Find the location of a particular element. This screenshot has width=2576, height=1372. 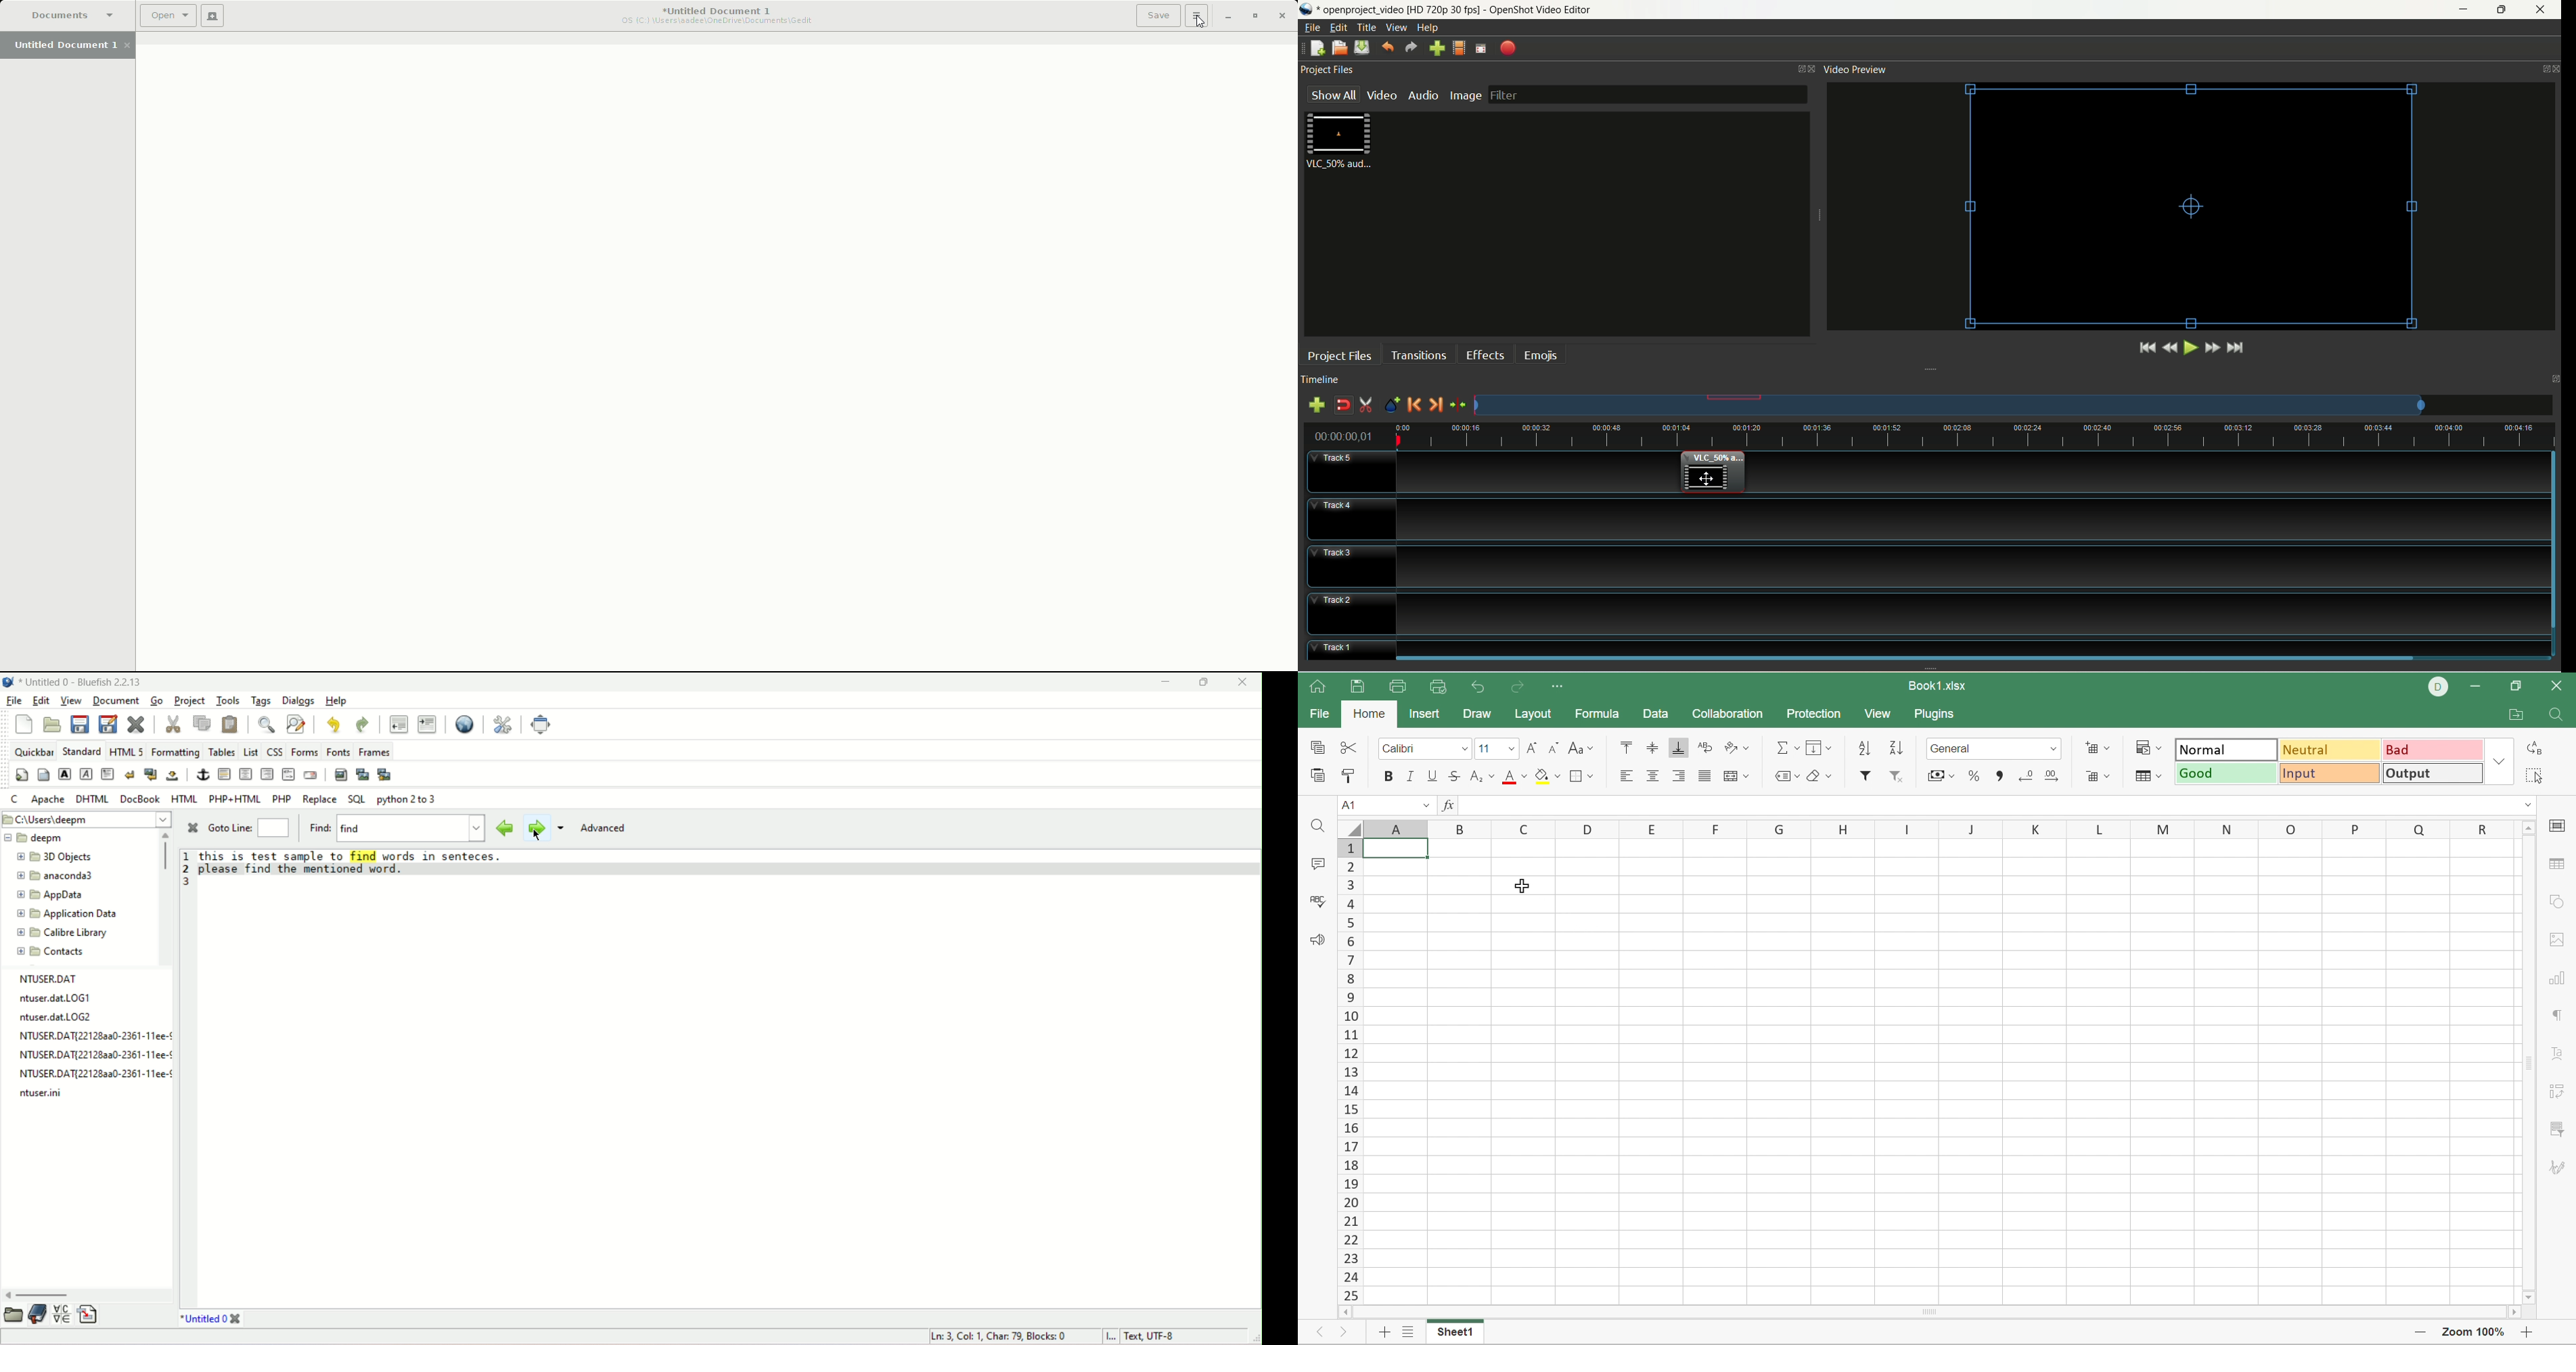

NTUSER.DAT is located at coordinates (51, 979).